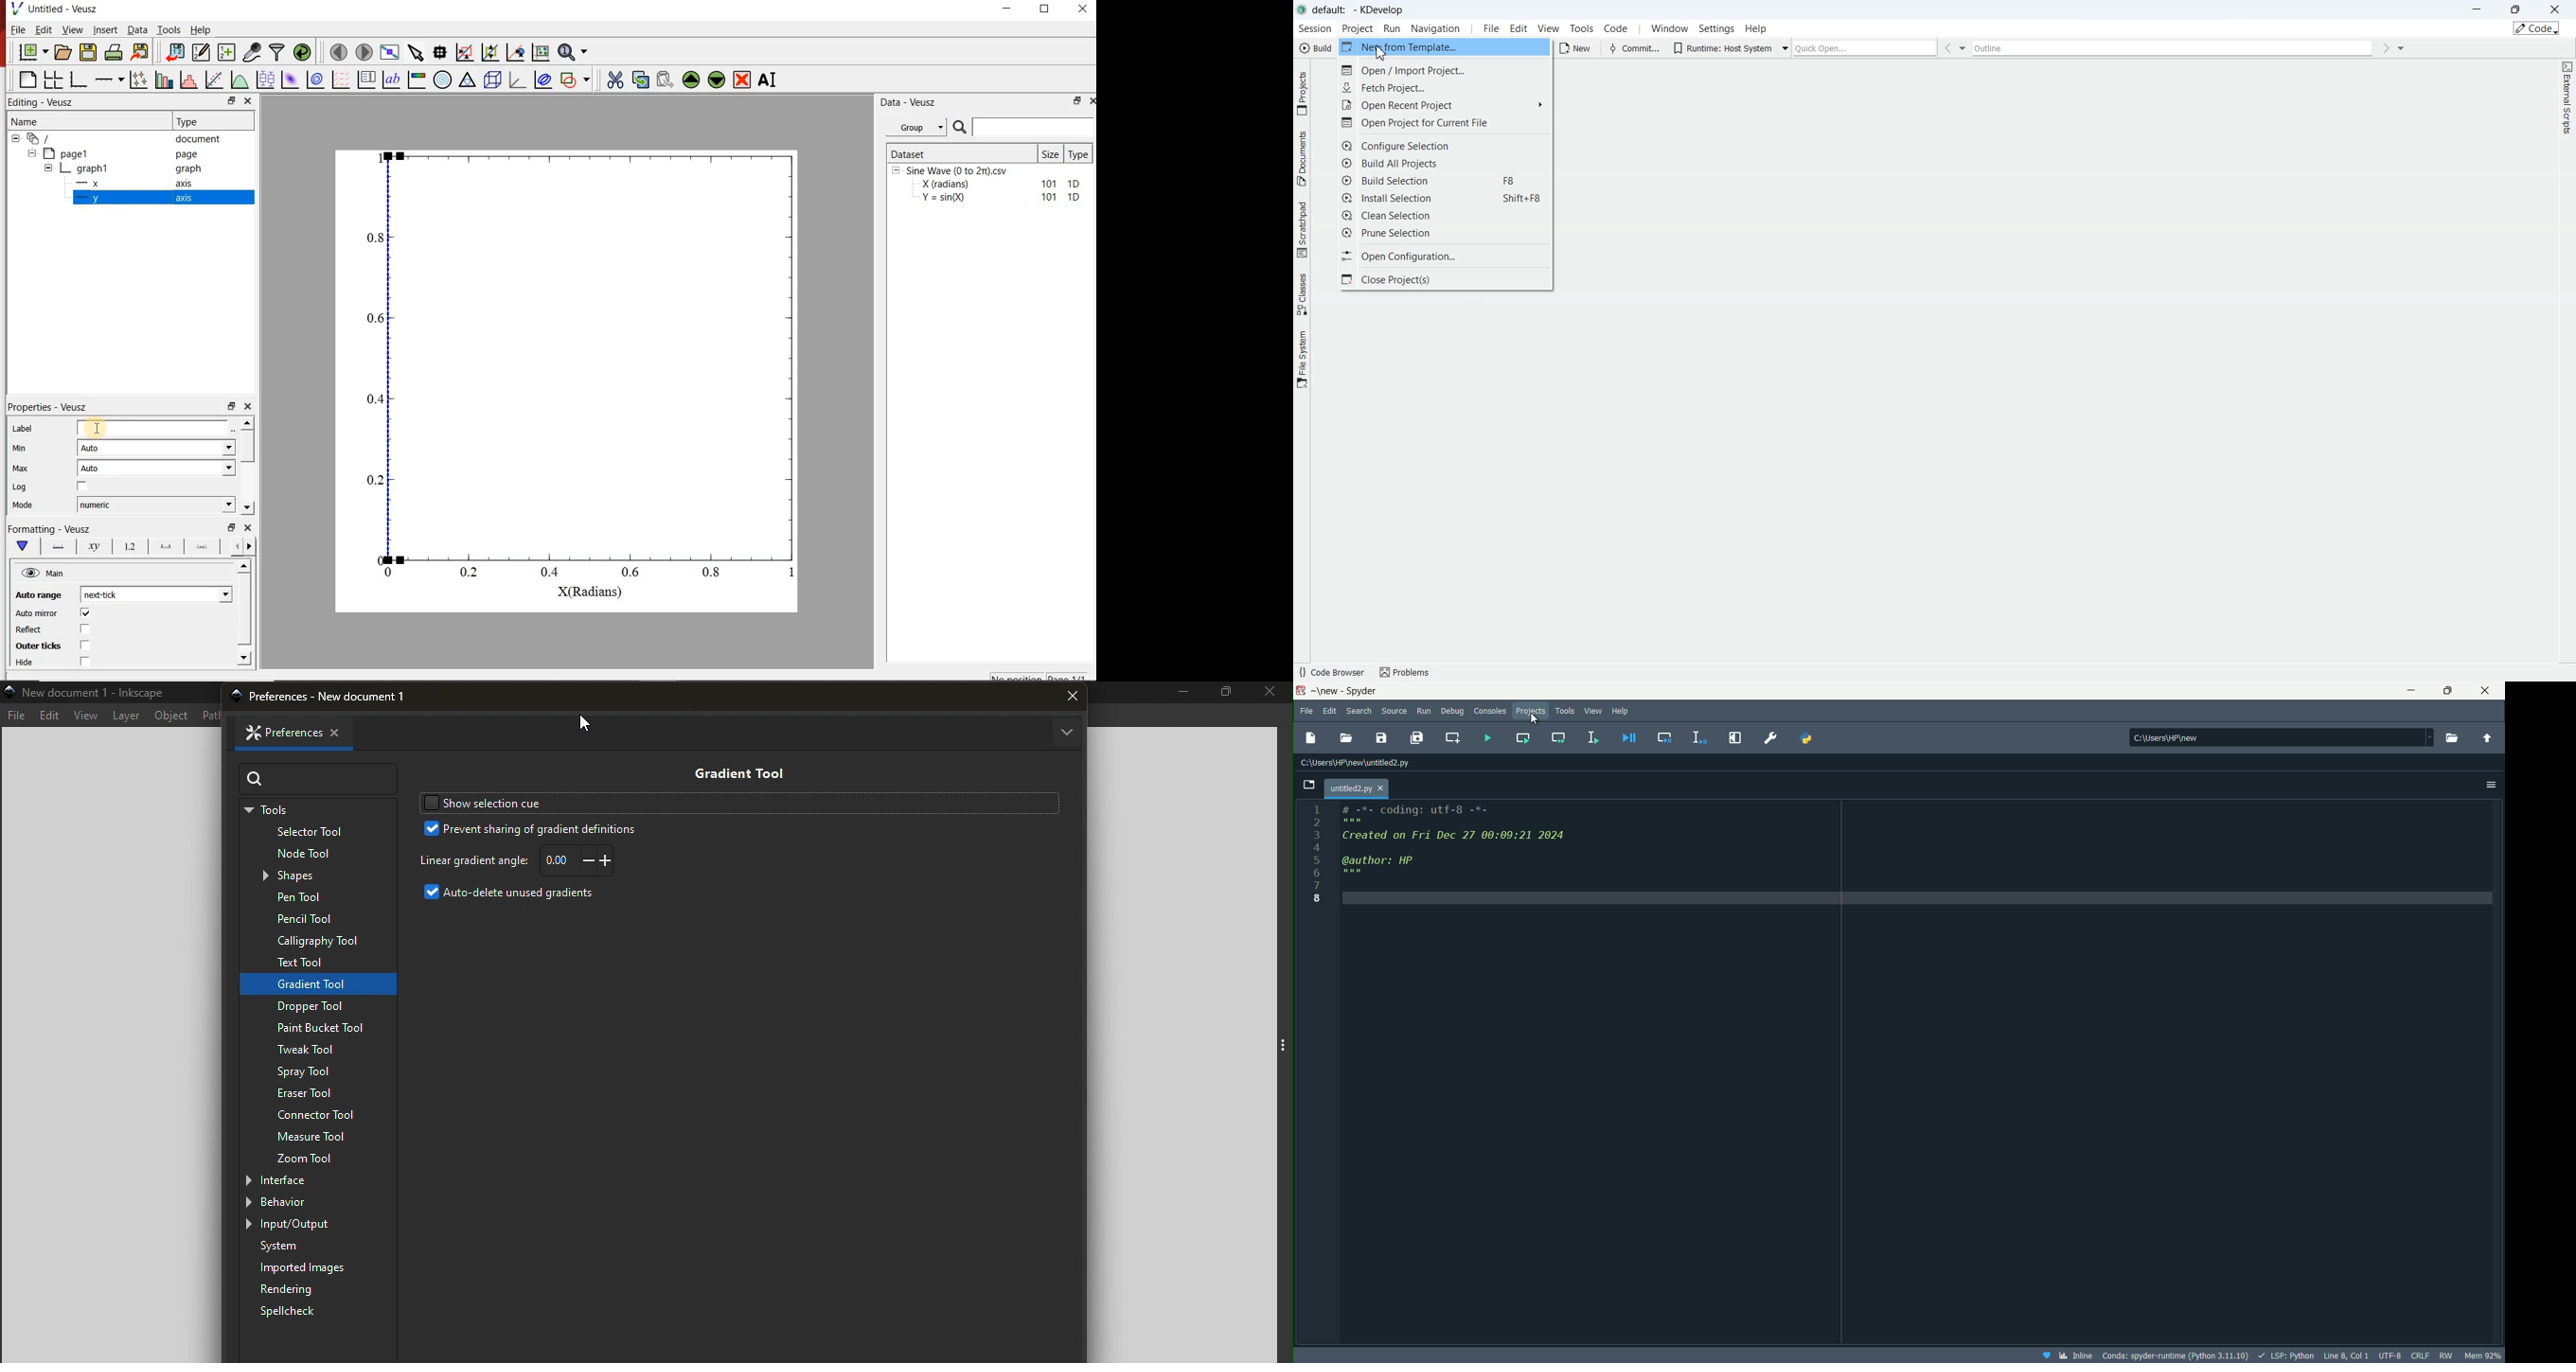 The image size is (2576, 1372). I want to click on Auto mirror, so click(37, 614).